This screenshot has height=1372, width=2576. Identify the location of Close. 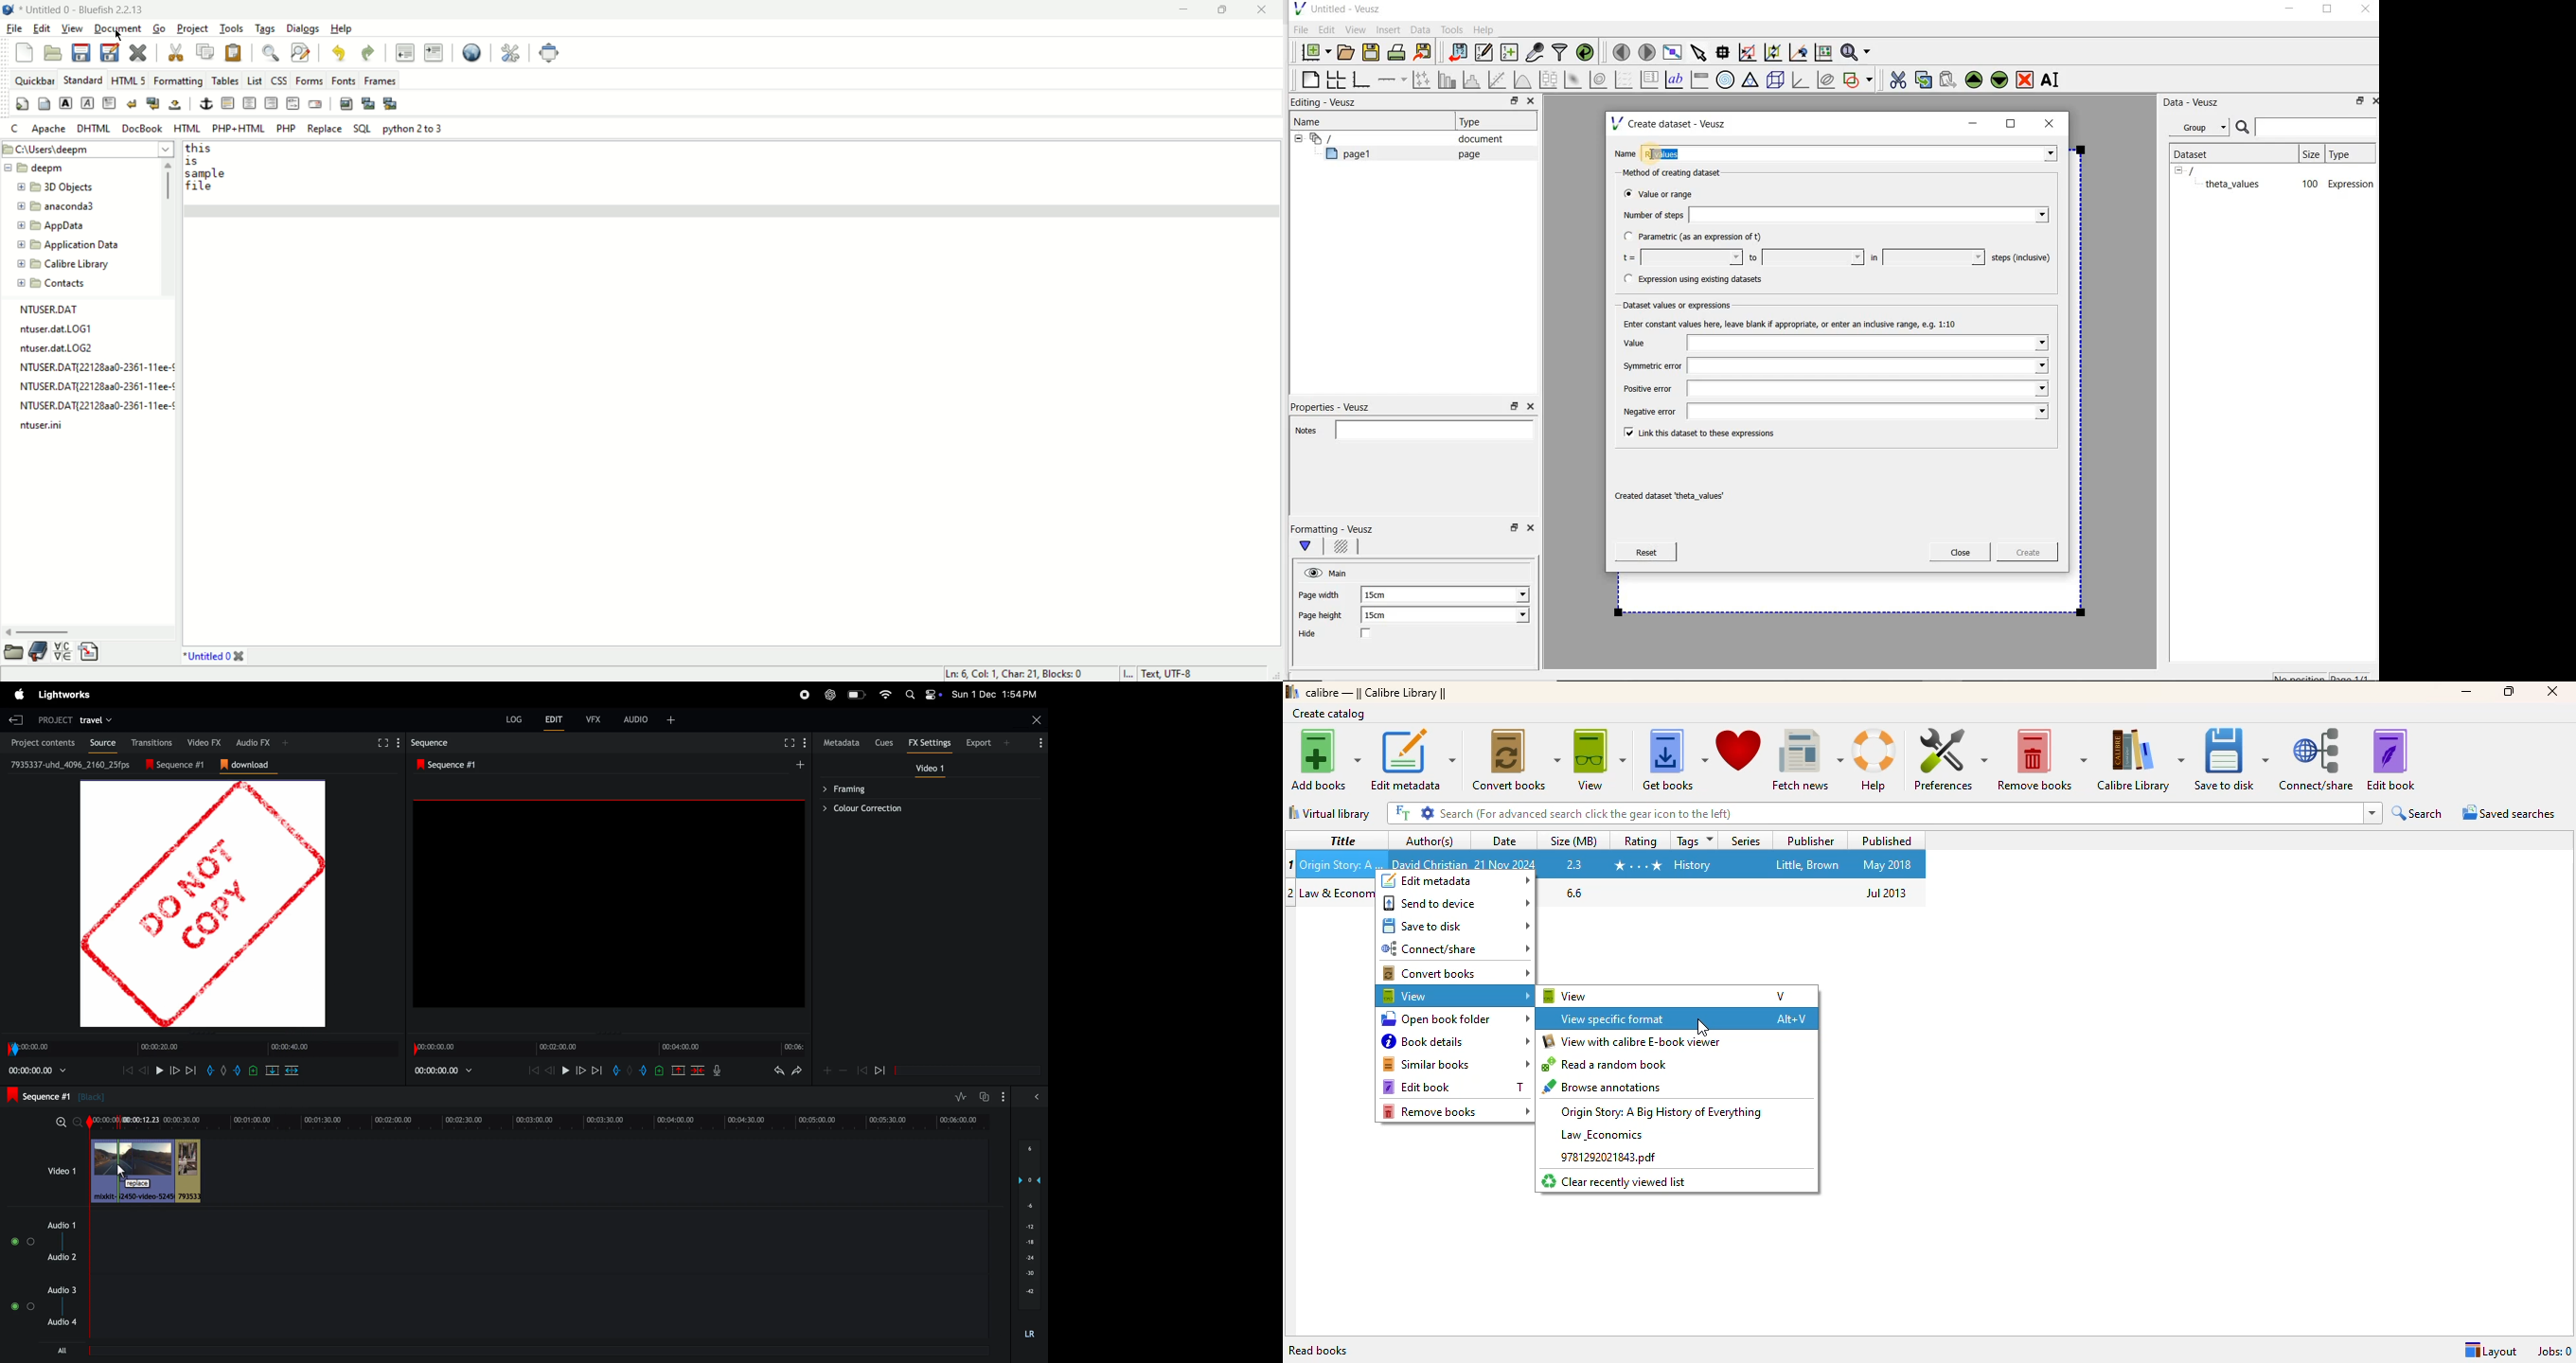
(2365, 11).